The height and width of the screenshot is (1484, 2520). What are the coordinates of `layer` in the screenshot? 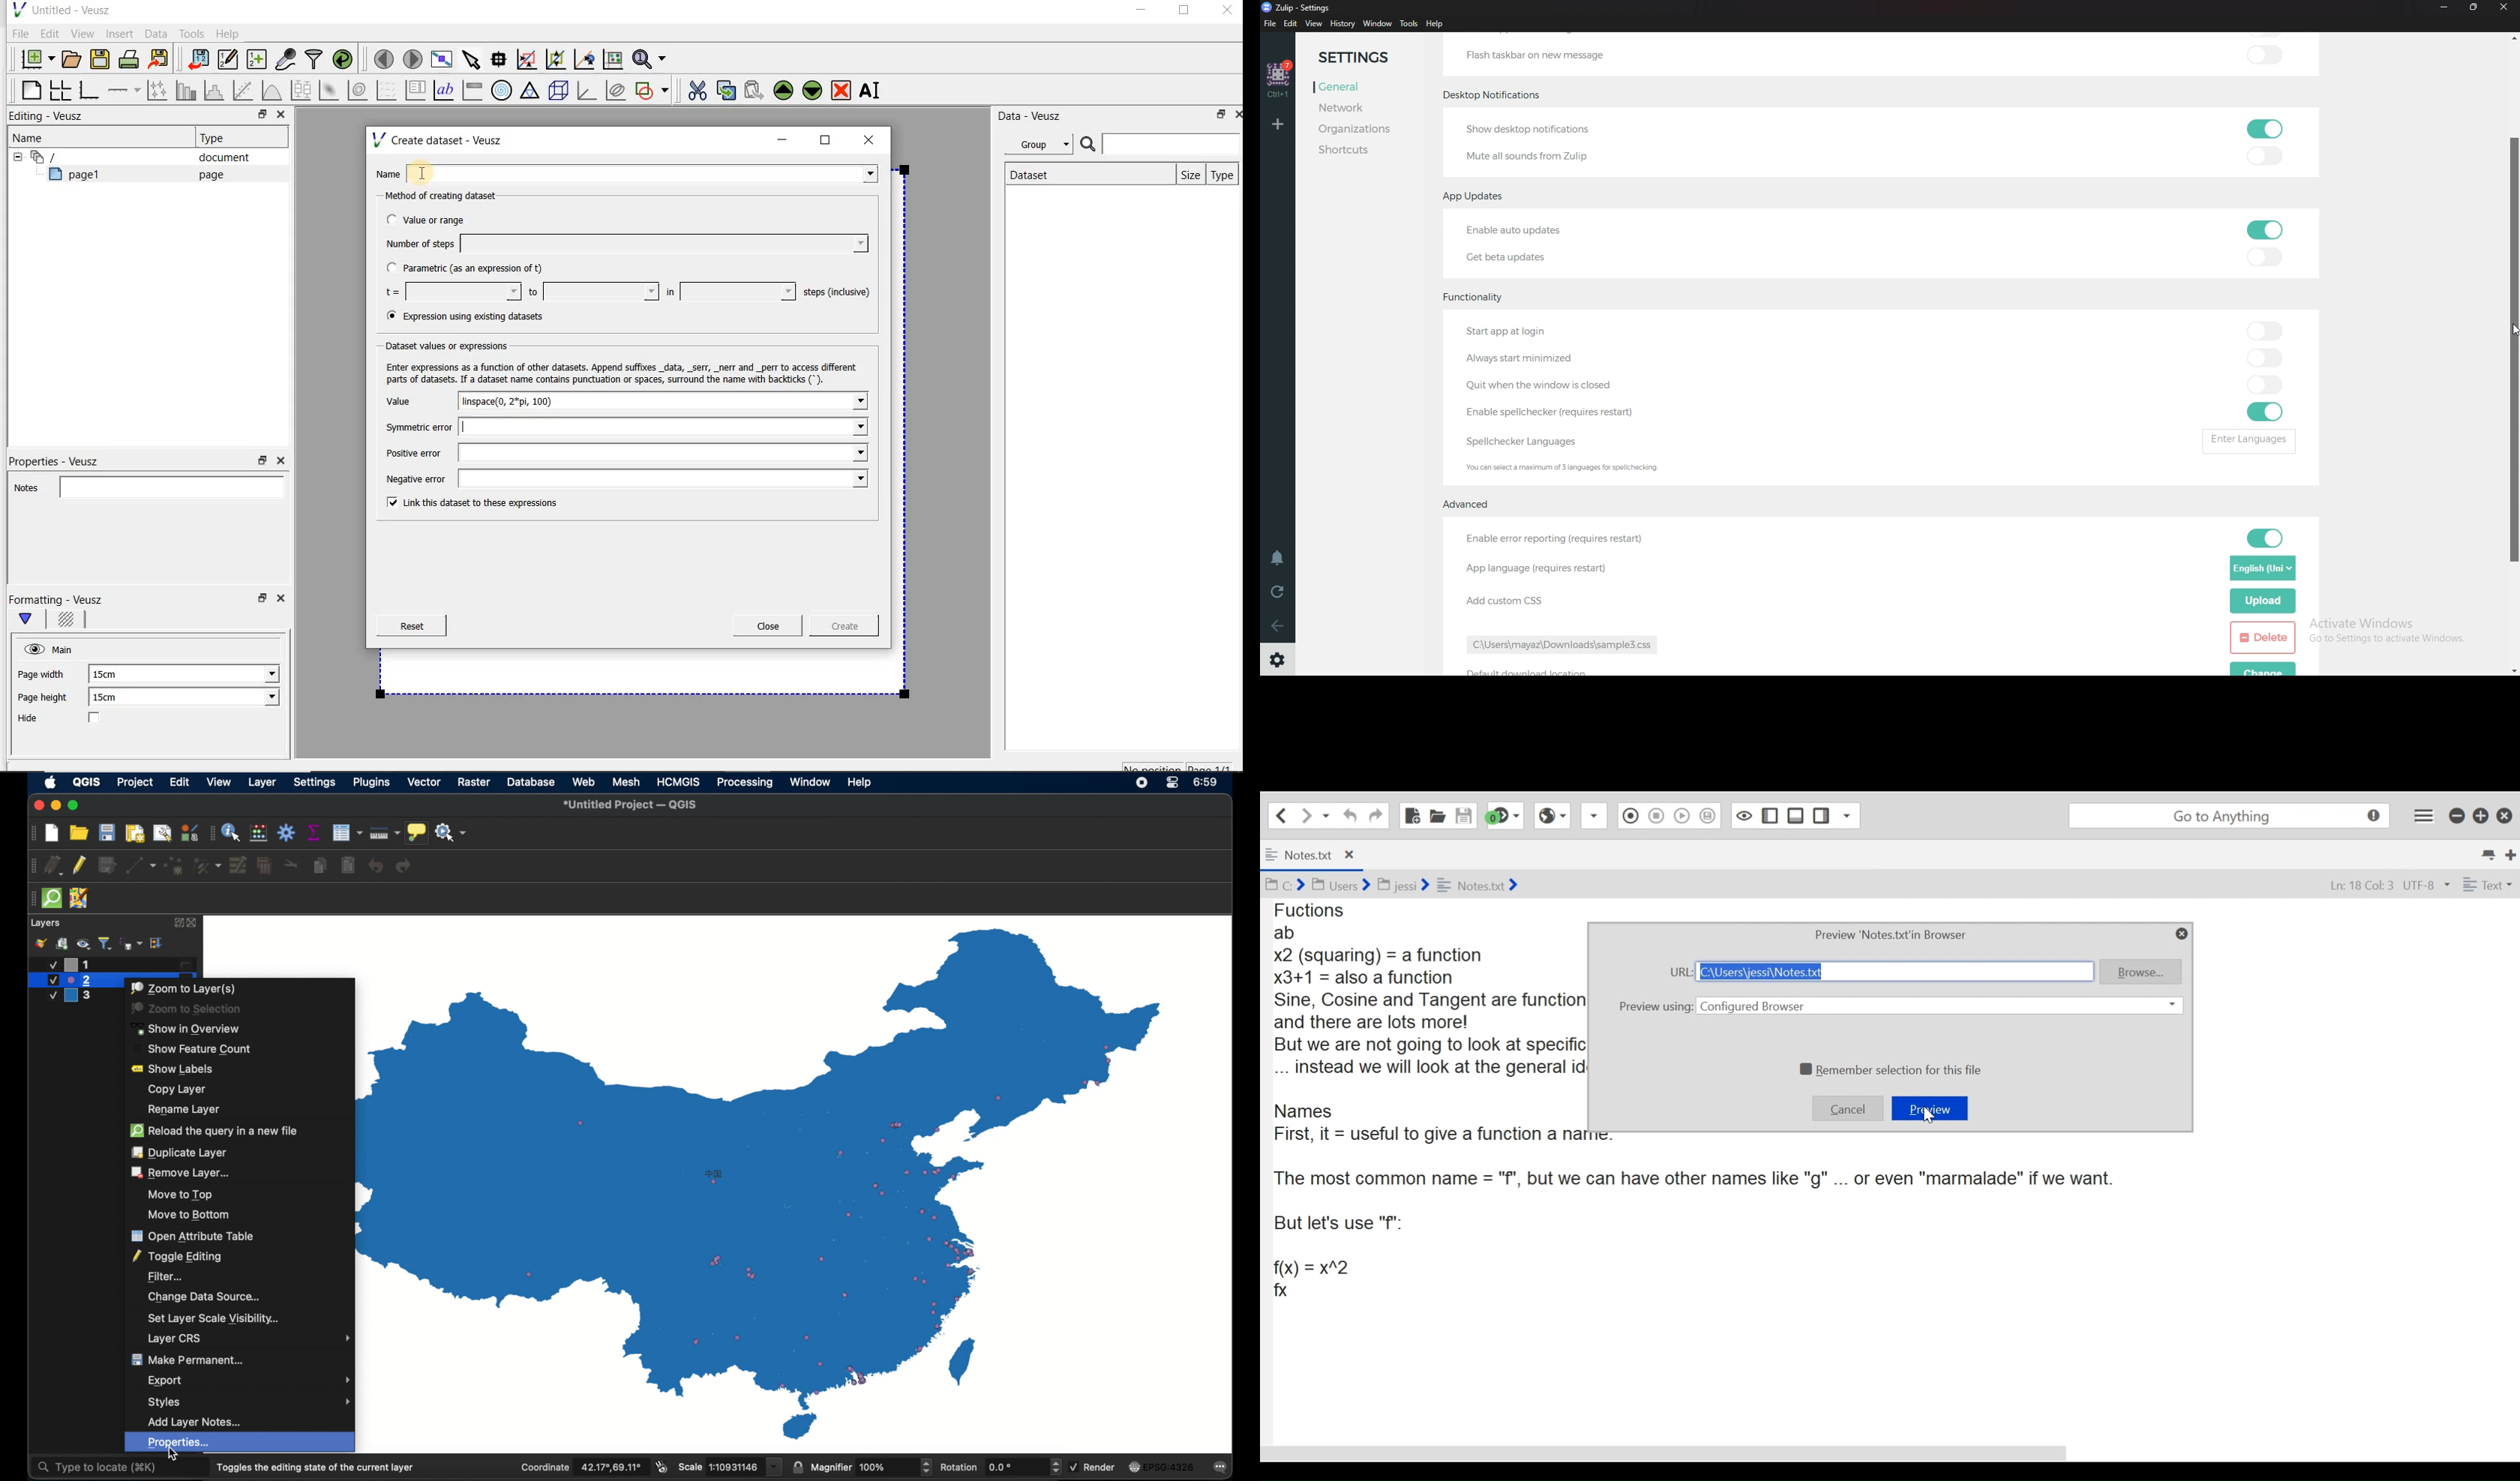 It's located at (263, 783).